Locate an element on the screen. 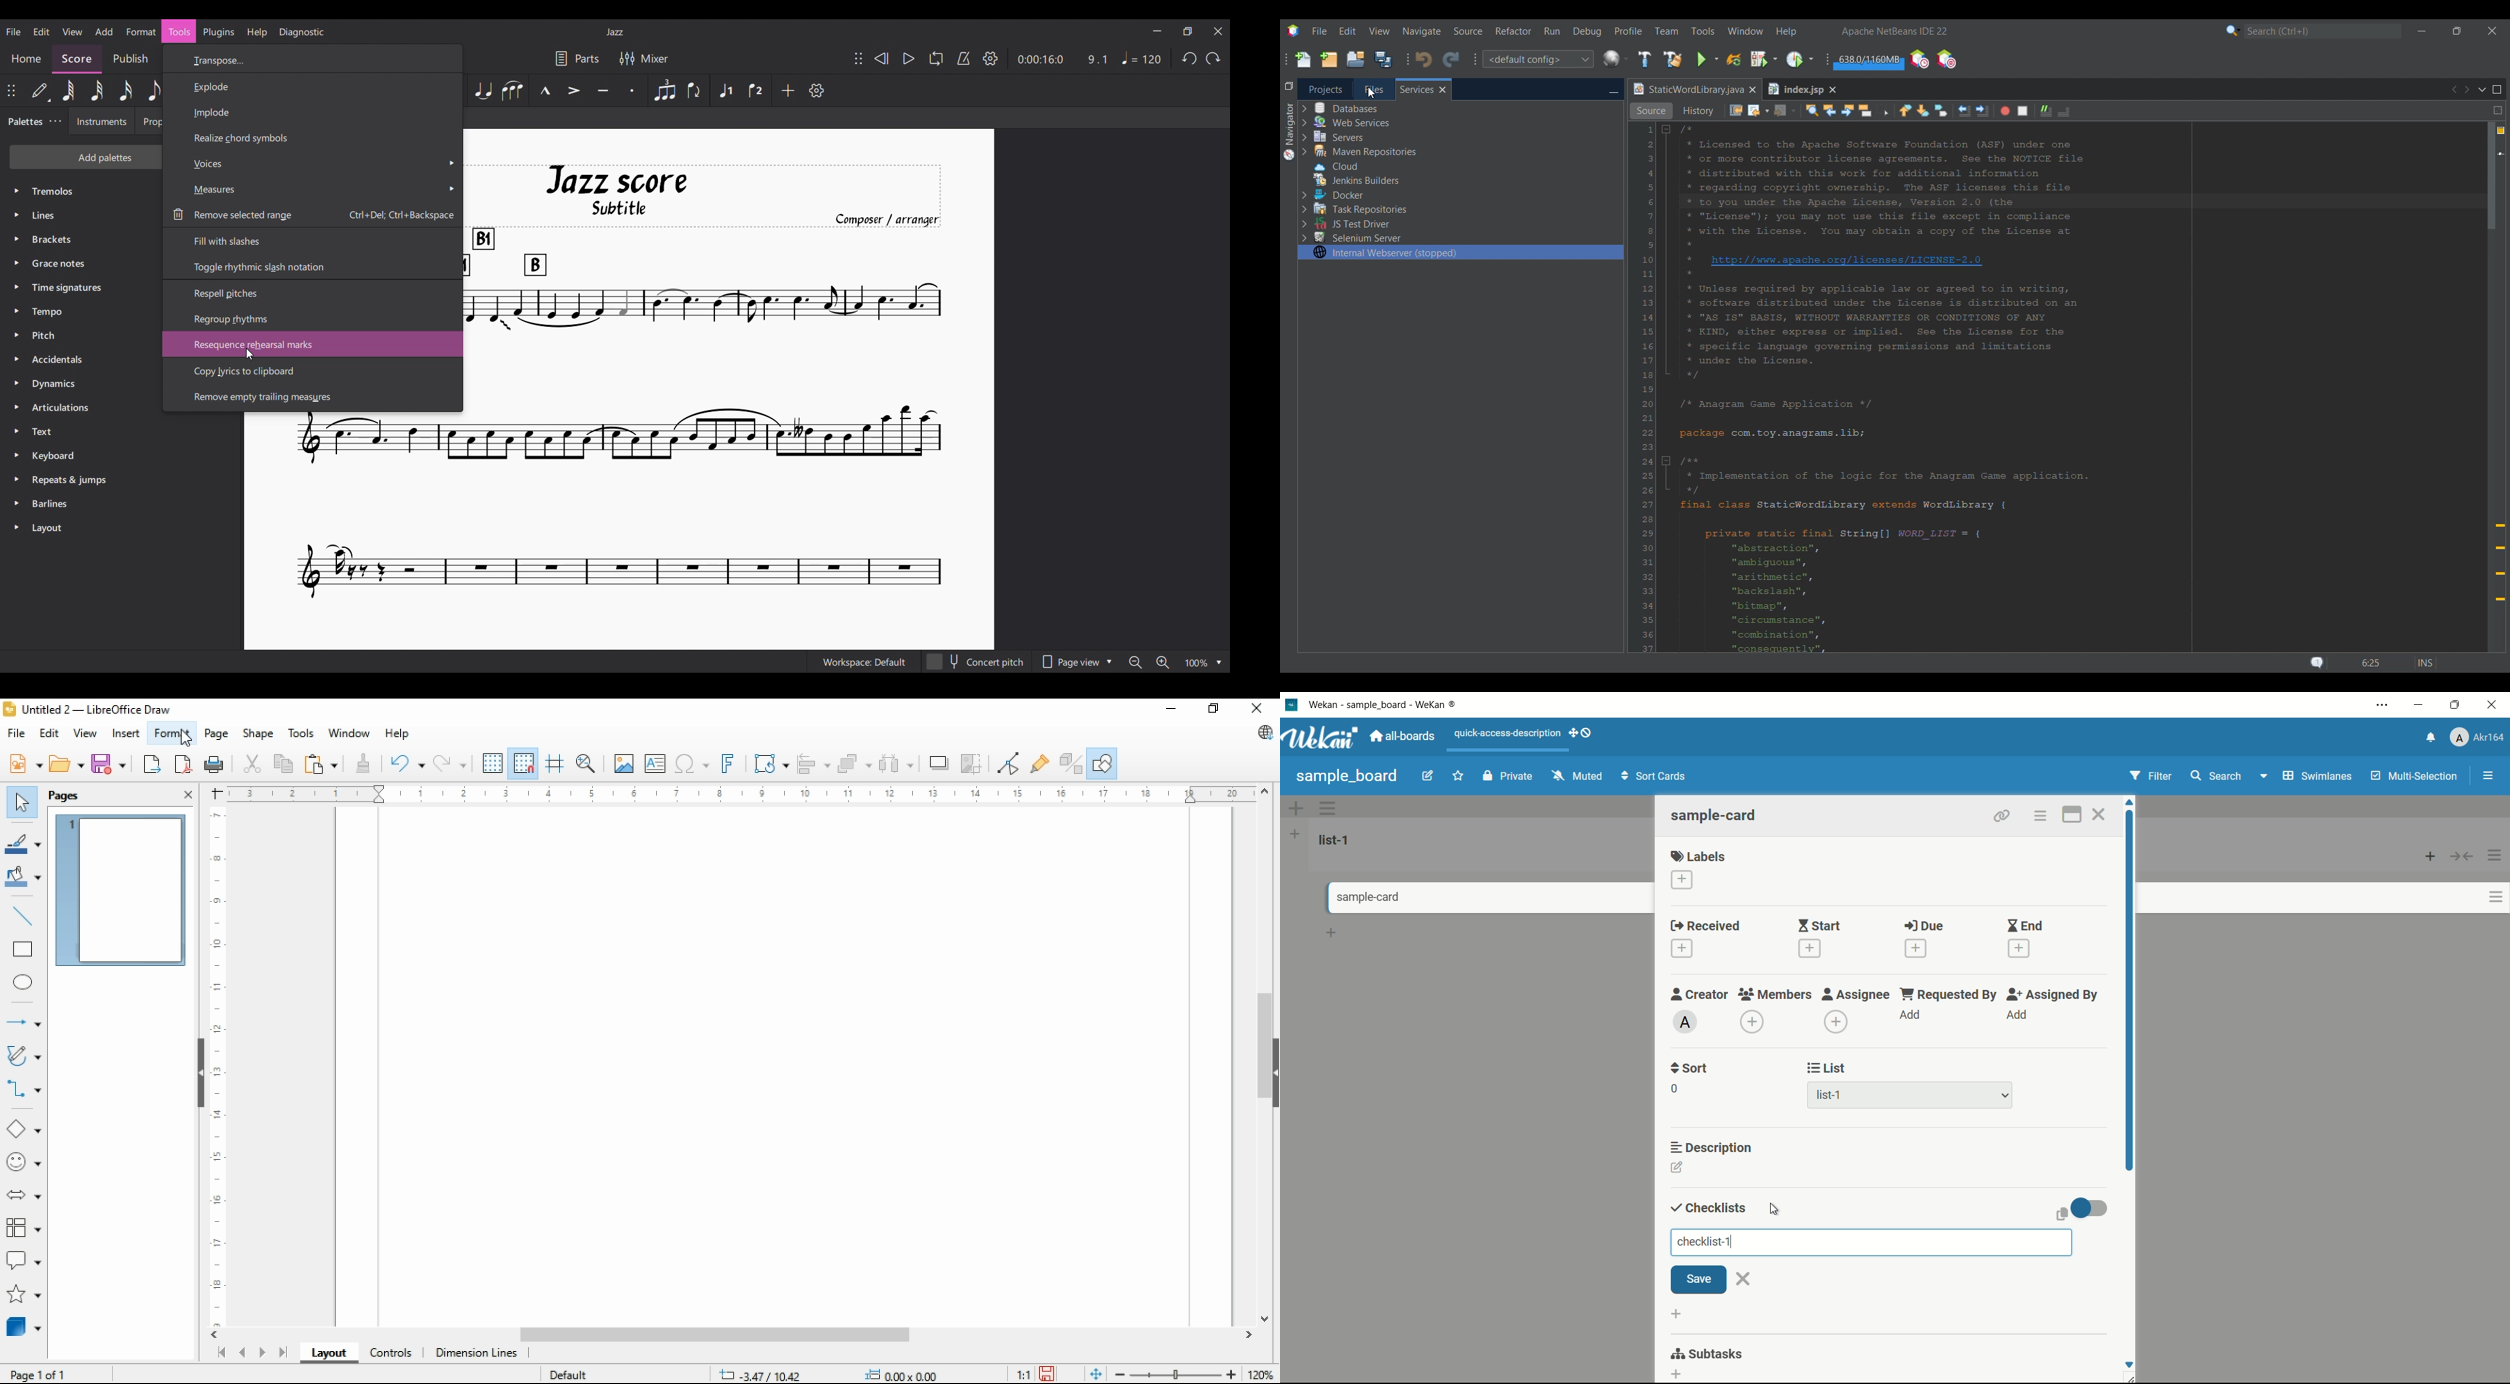 The width and height of the screenshot is (2520, 1400). show draw functions is located at coordinates (1100, 764).